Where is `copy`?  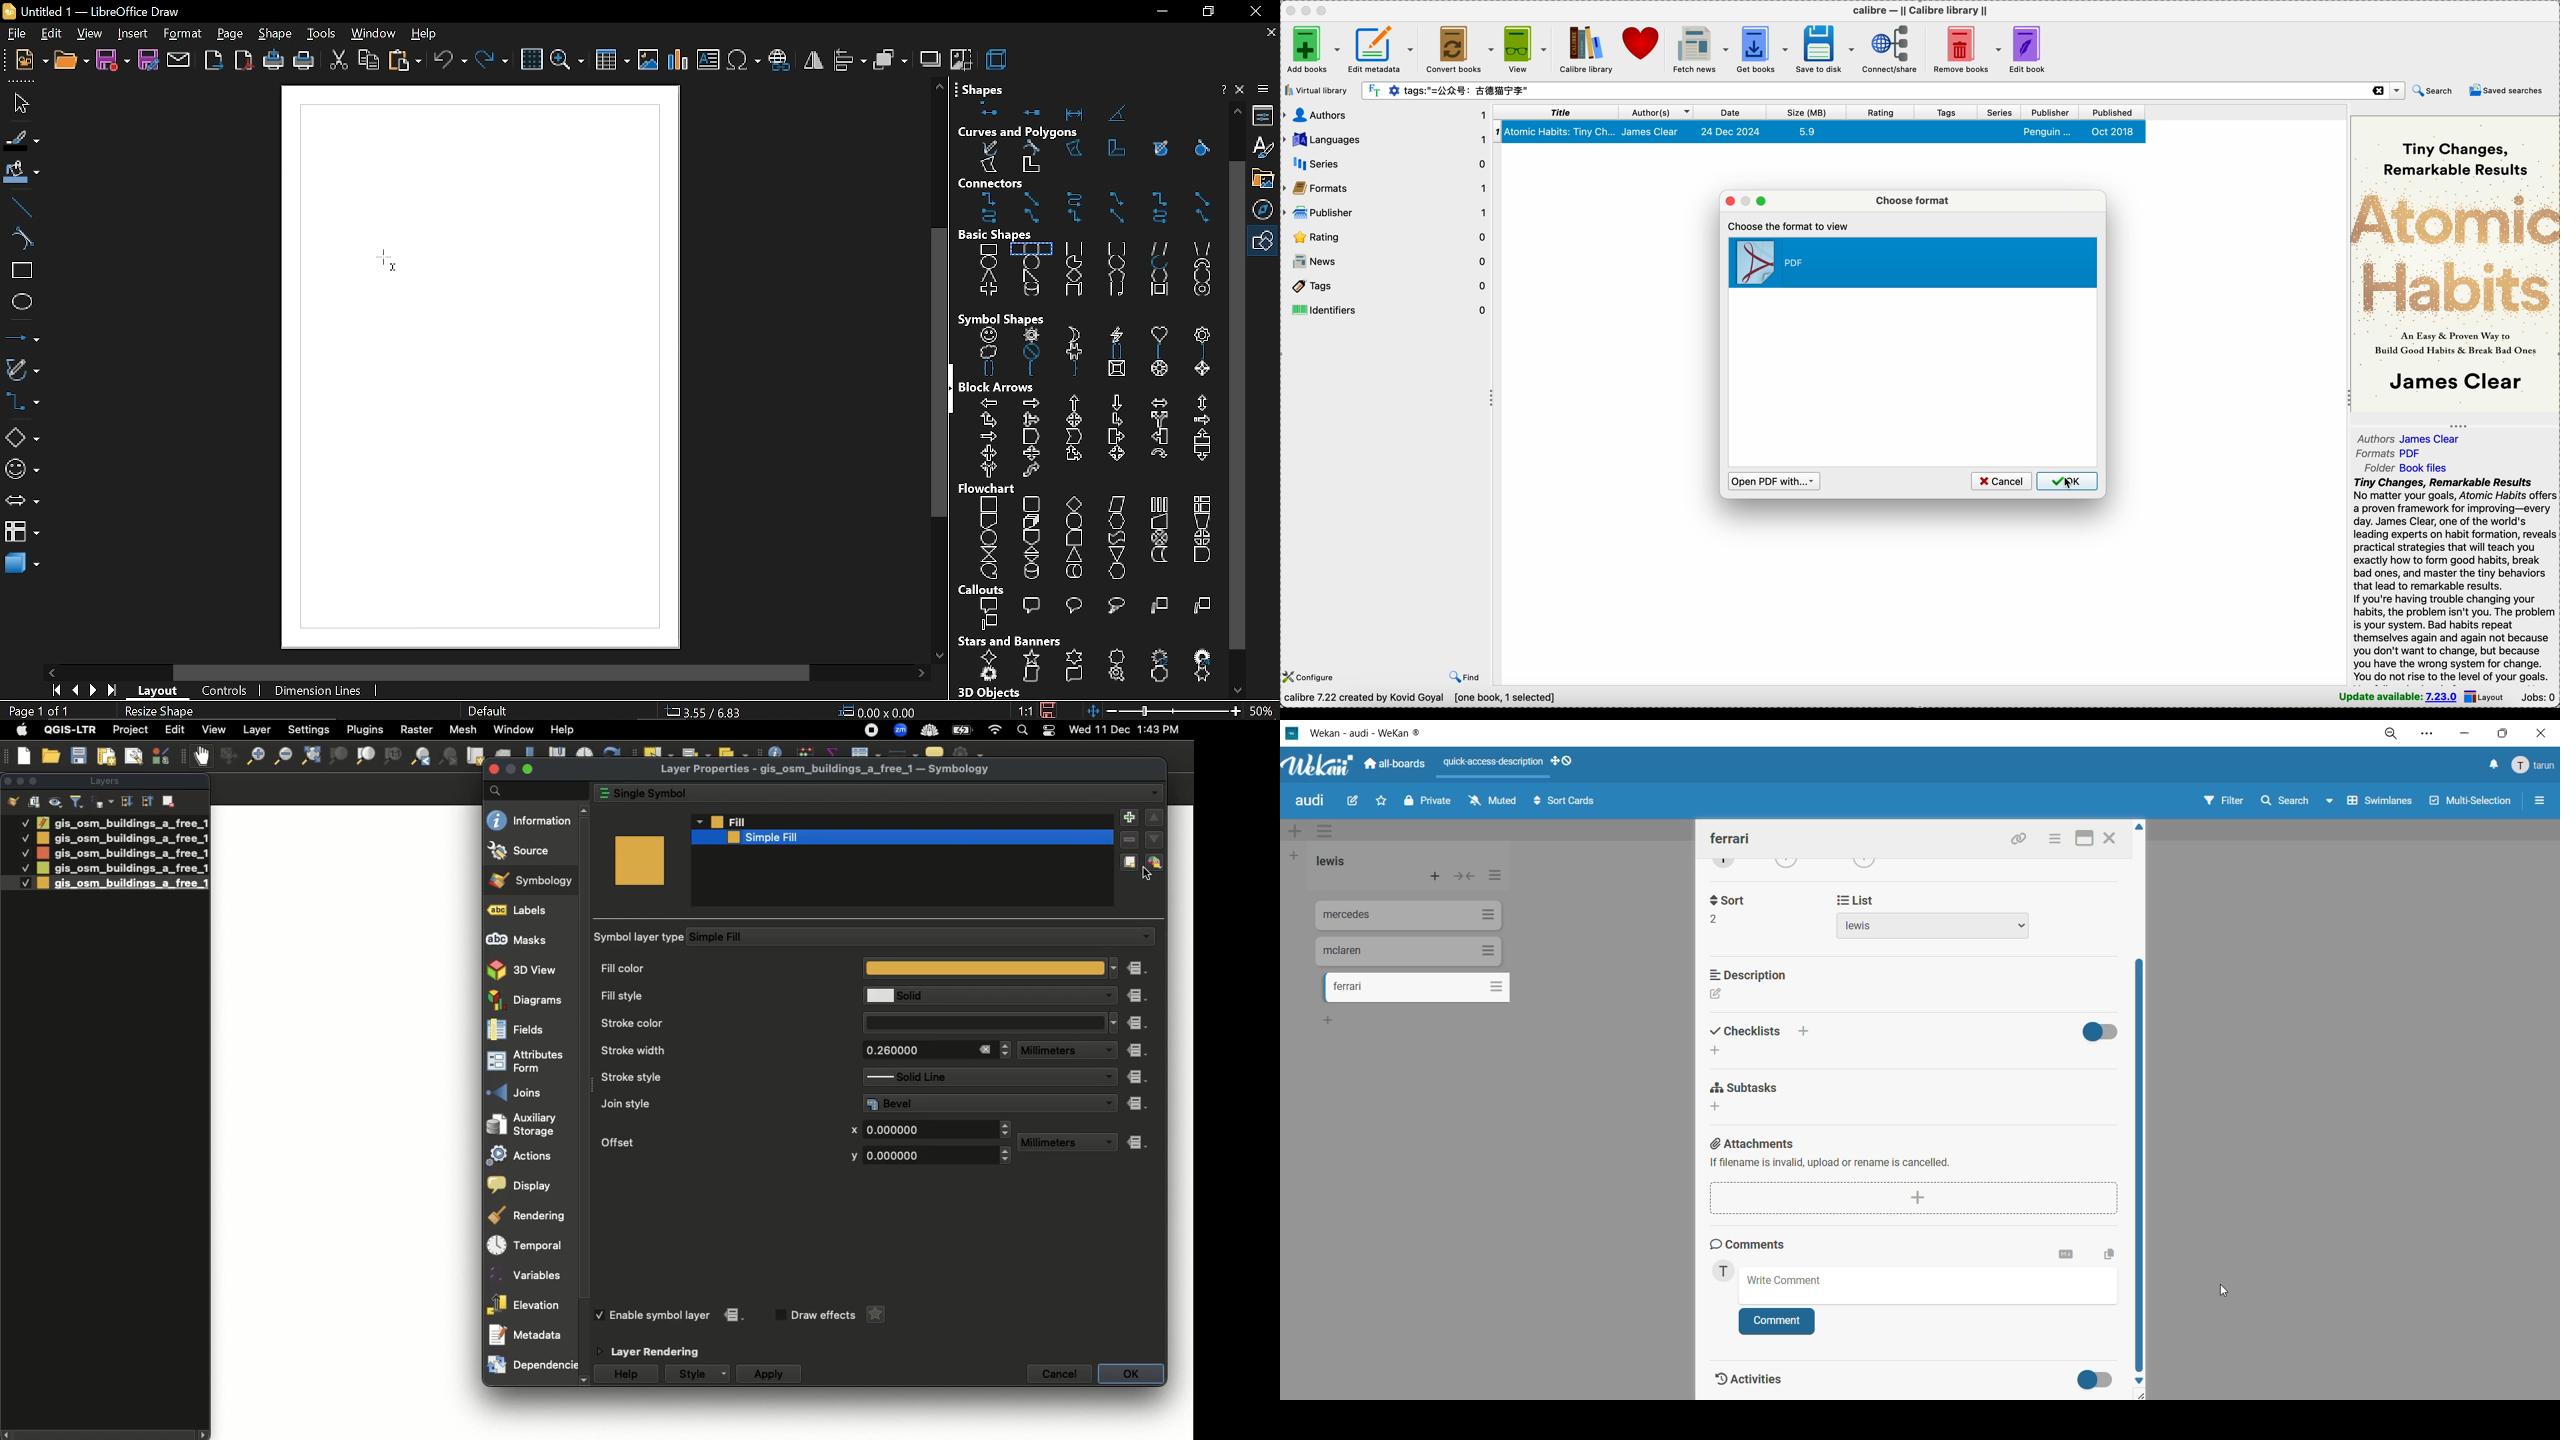 copy is located at coordinates (2107, 1252).